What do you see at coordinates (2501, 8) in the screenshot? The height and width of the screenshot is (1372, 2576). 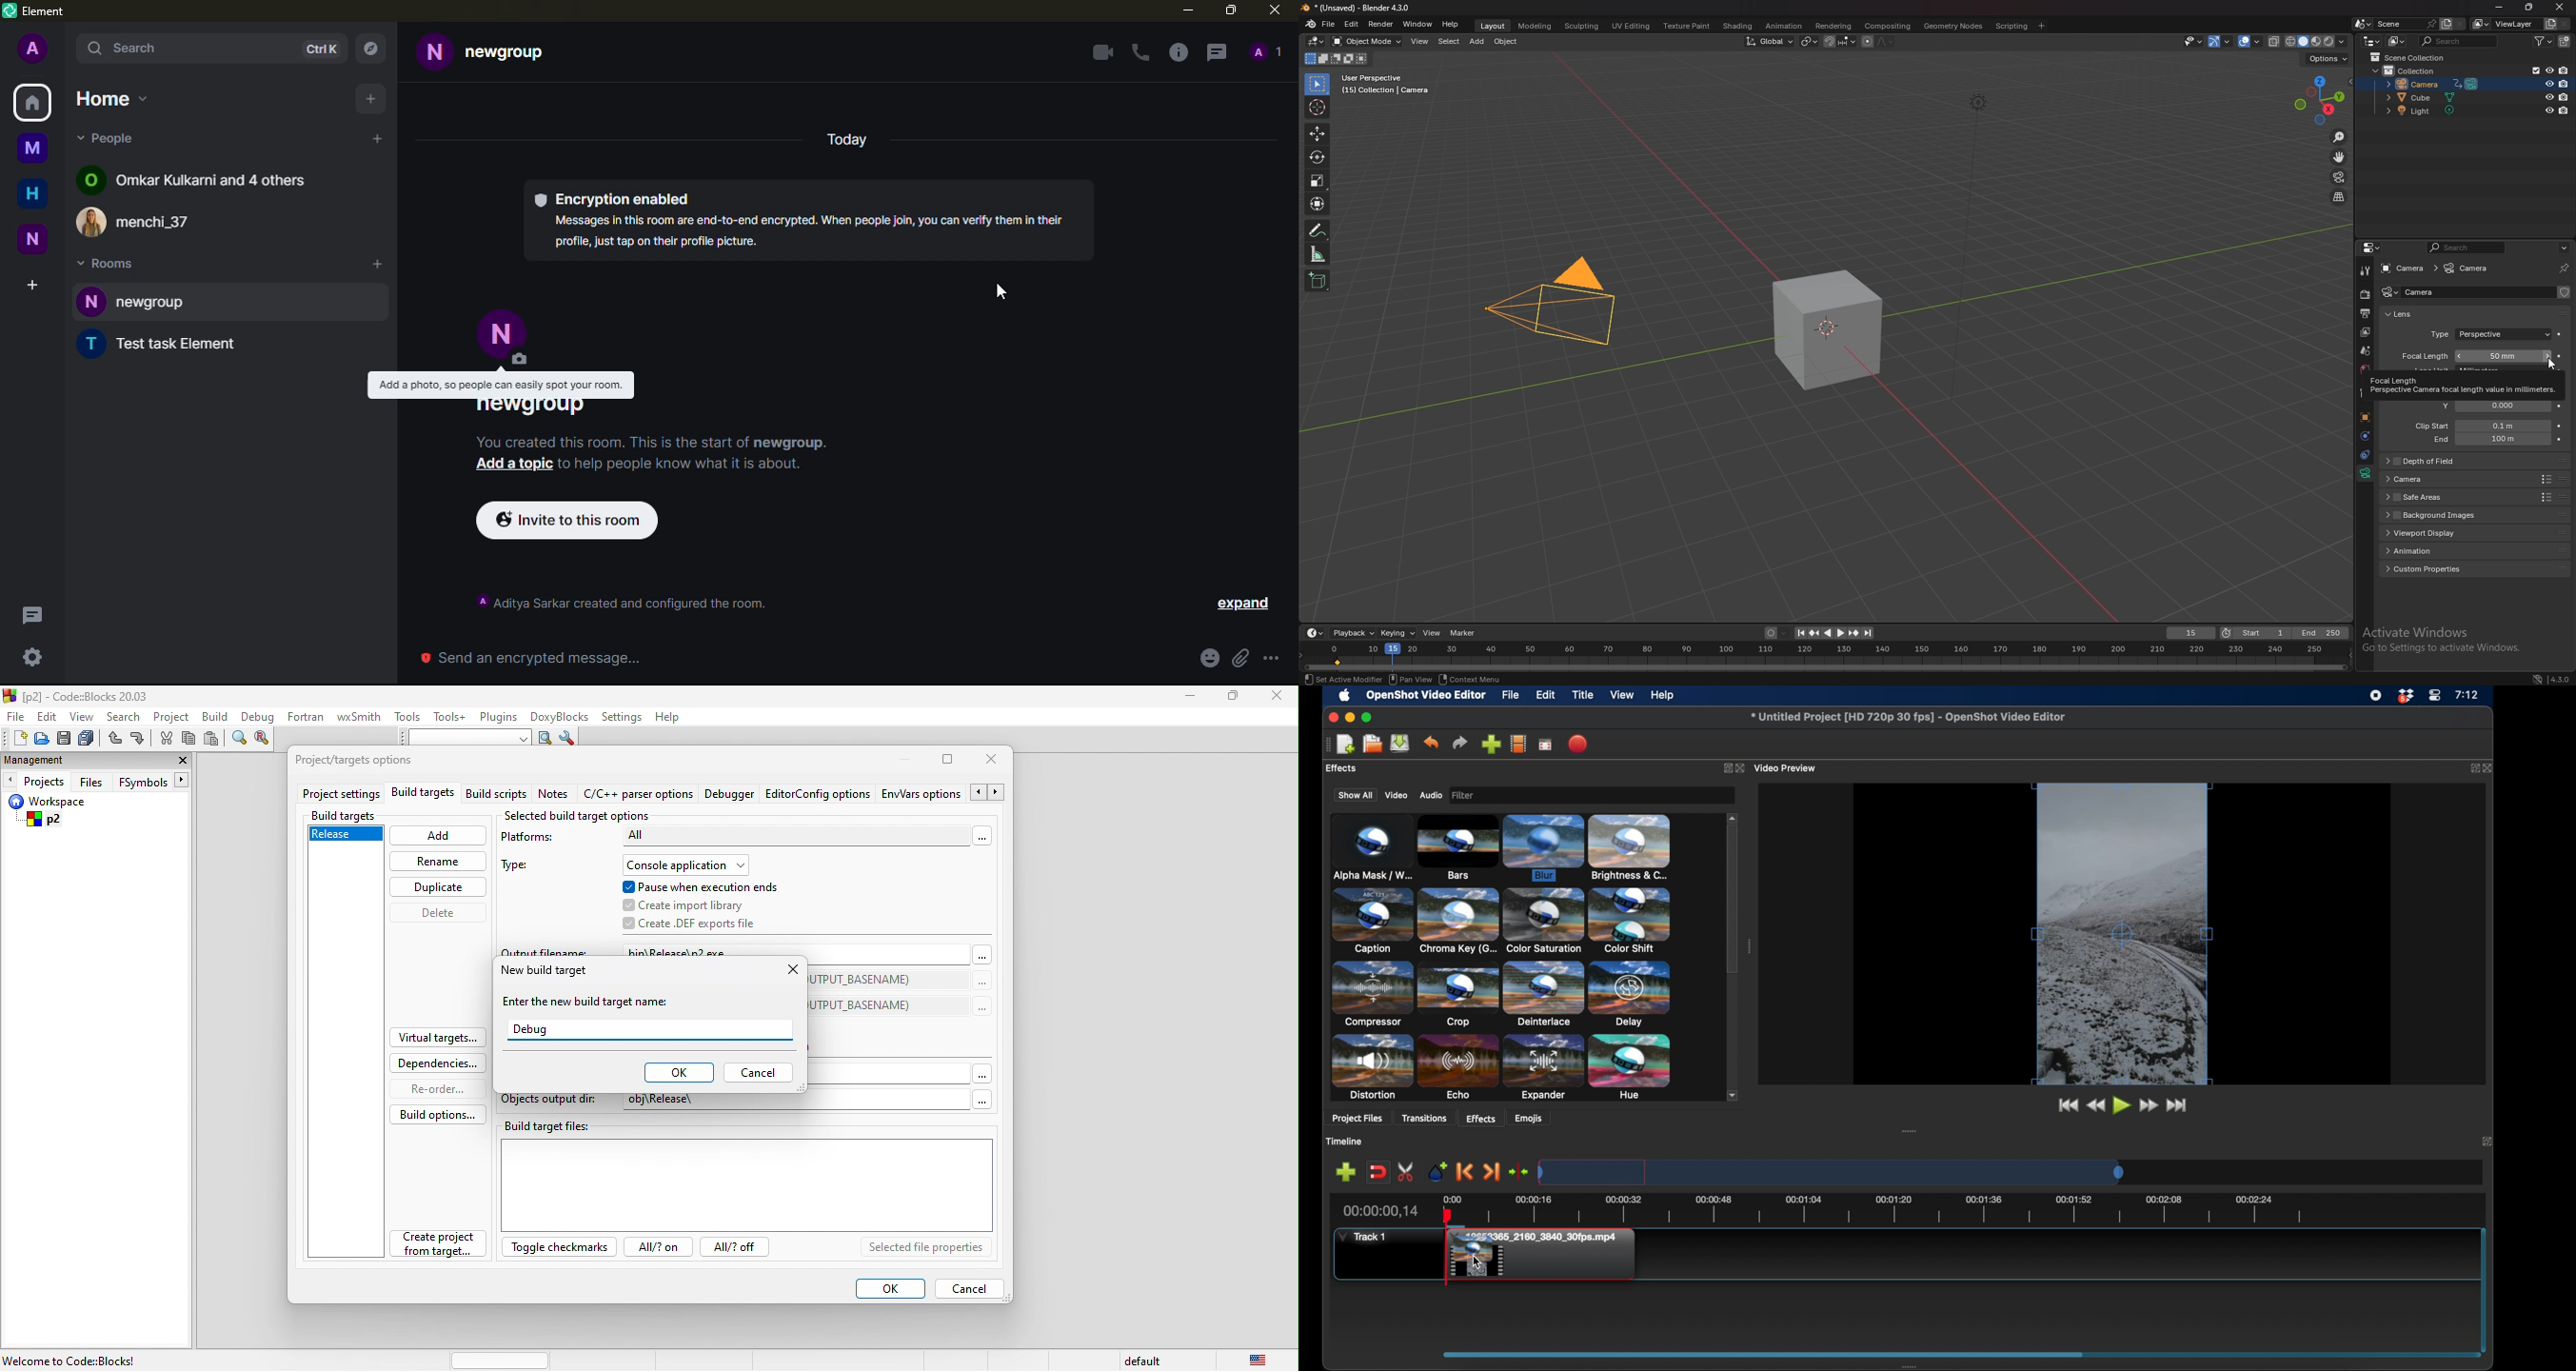 I see `minimize` at bounding box center [2501, 8].